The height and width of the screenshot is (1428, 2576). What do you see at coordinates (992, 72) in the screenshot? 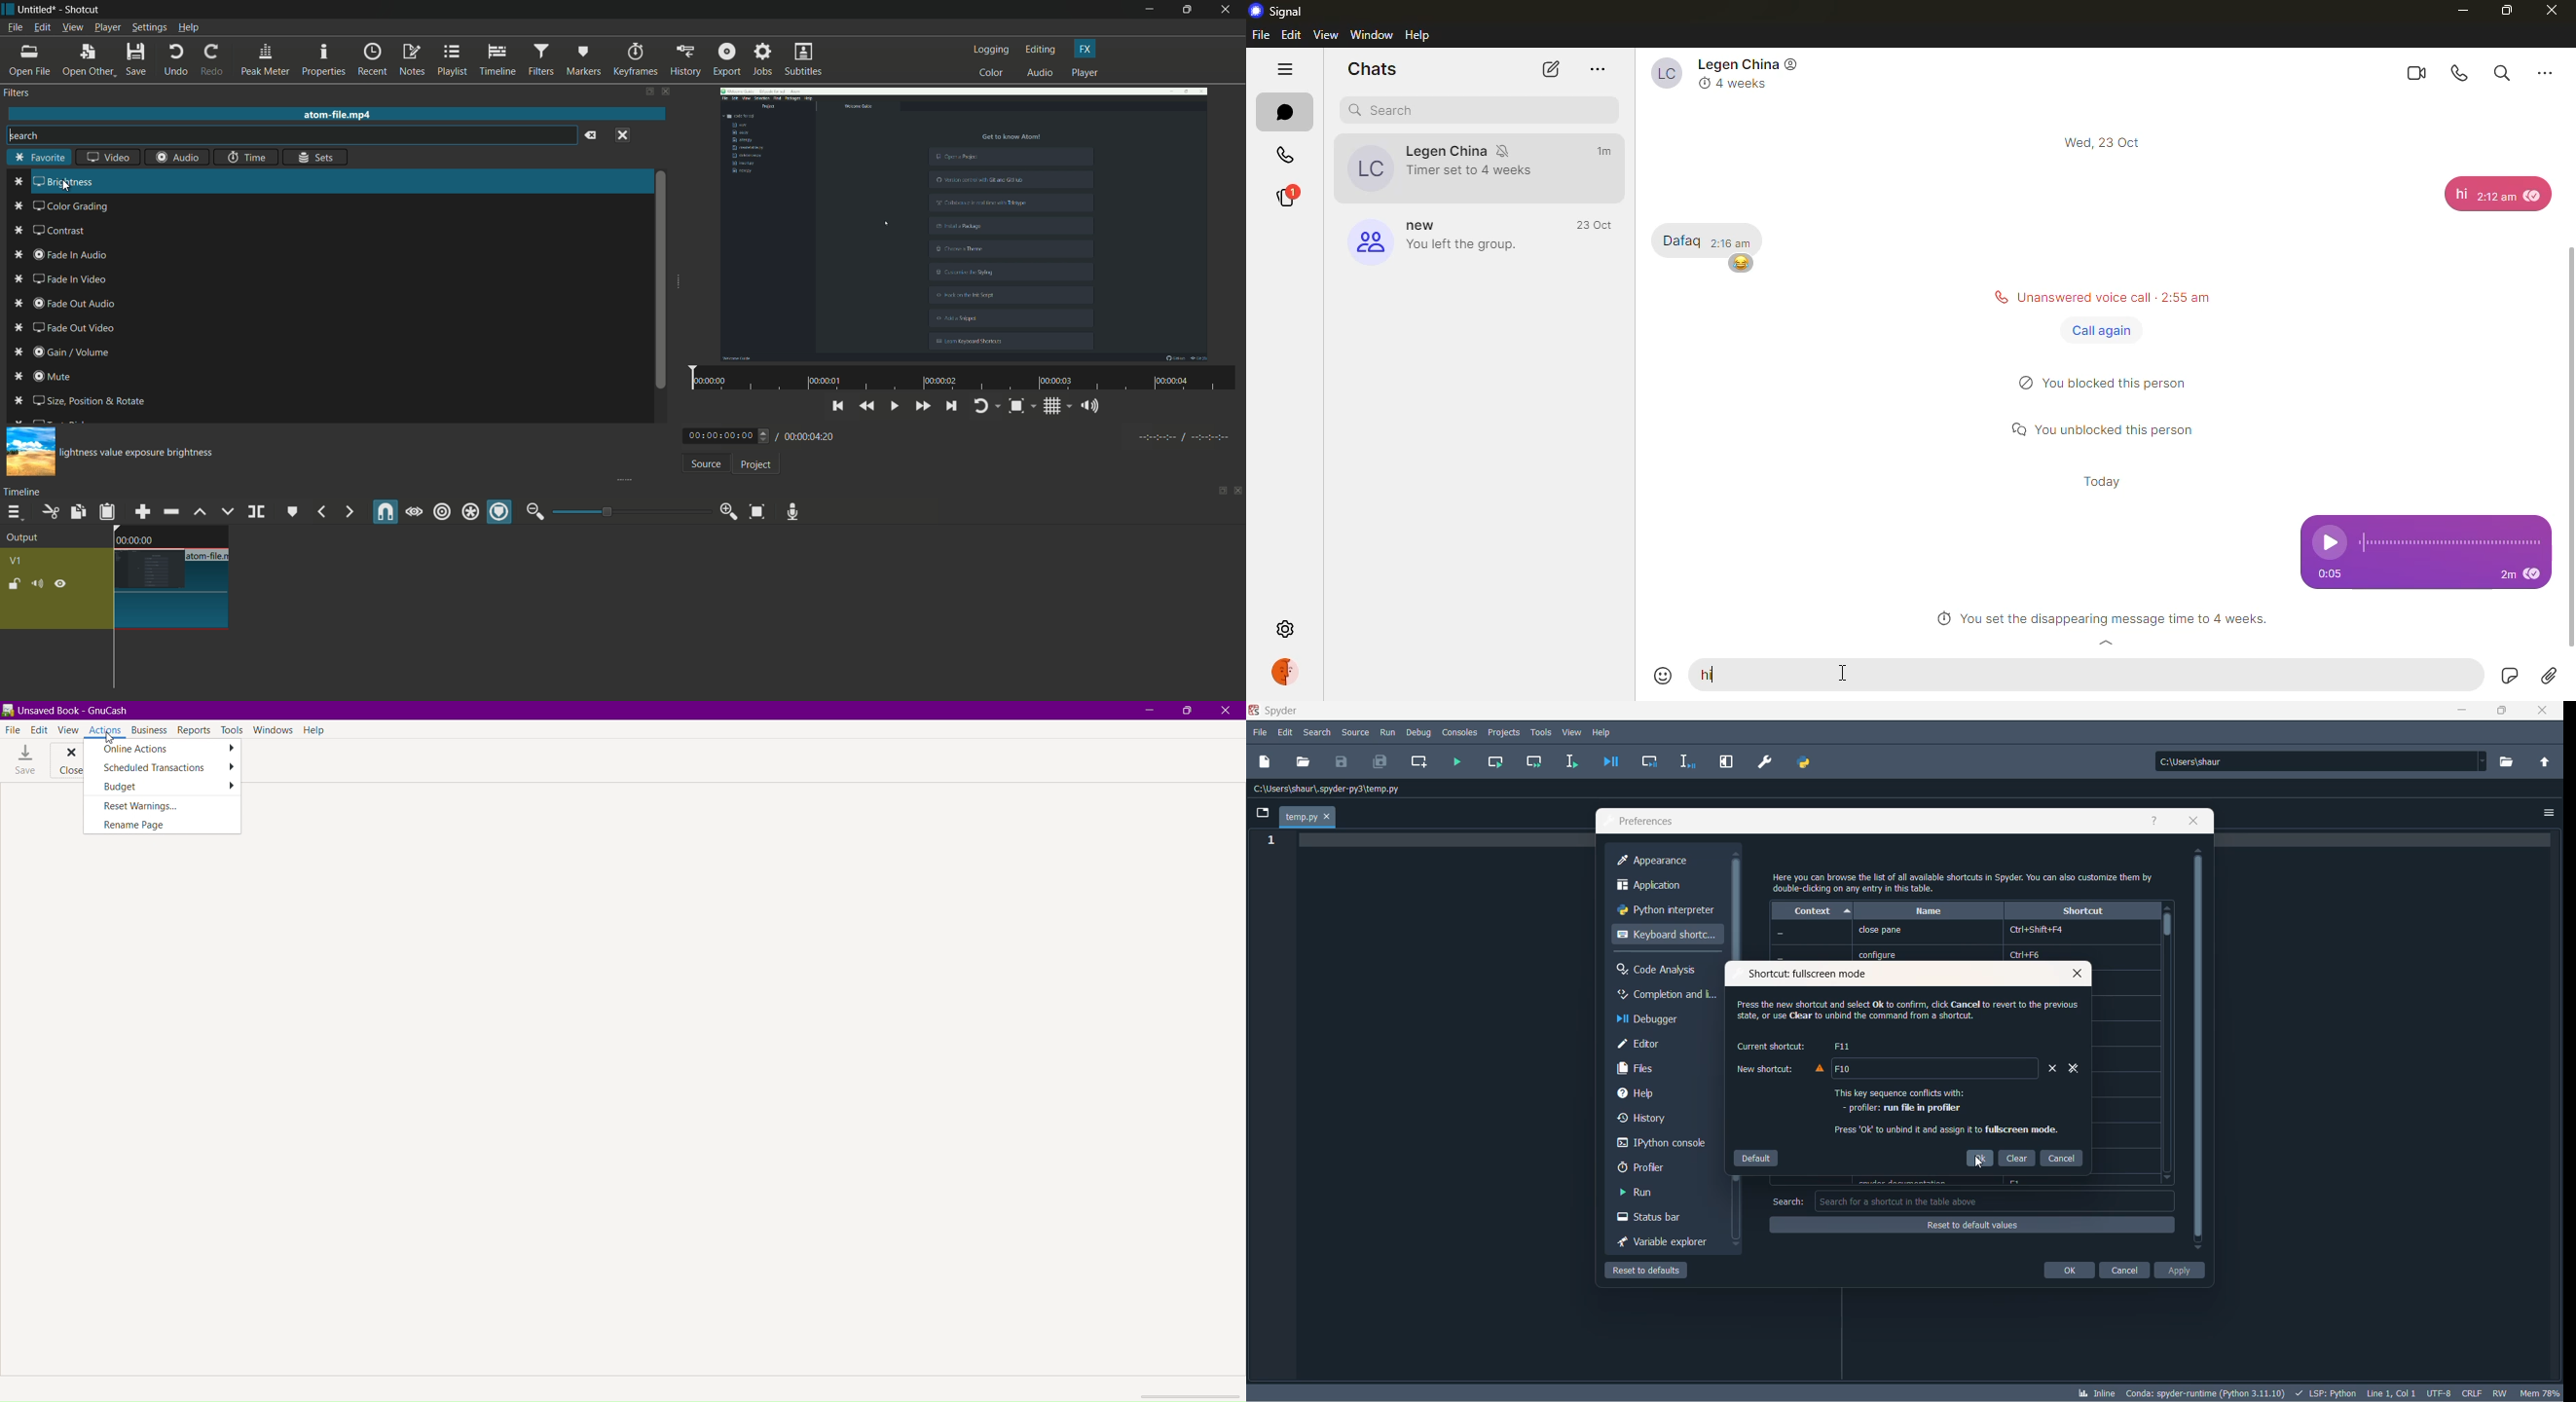
I see `color` at bounding box center [992, 72].